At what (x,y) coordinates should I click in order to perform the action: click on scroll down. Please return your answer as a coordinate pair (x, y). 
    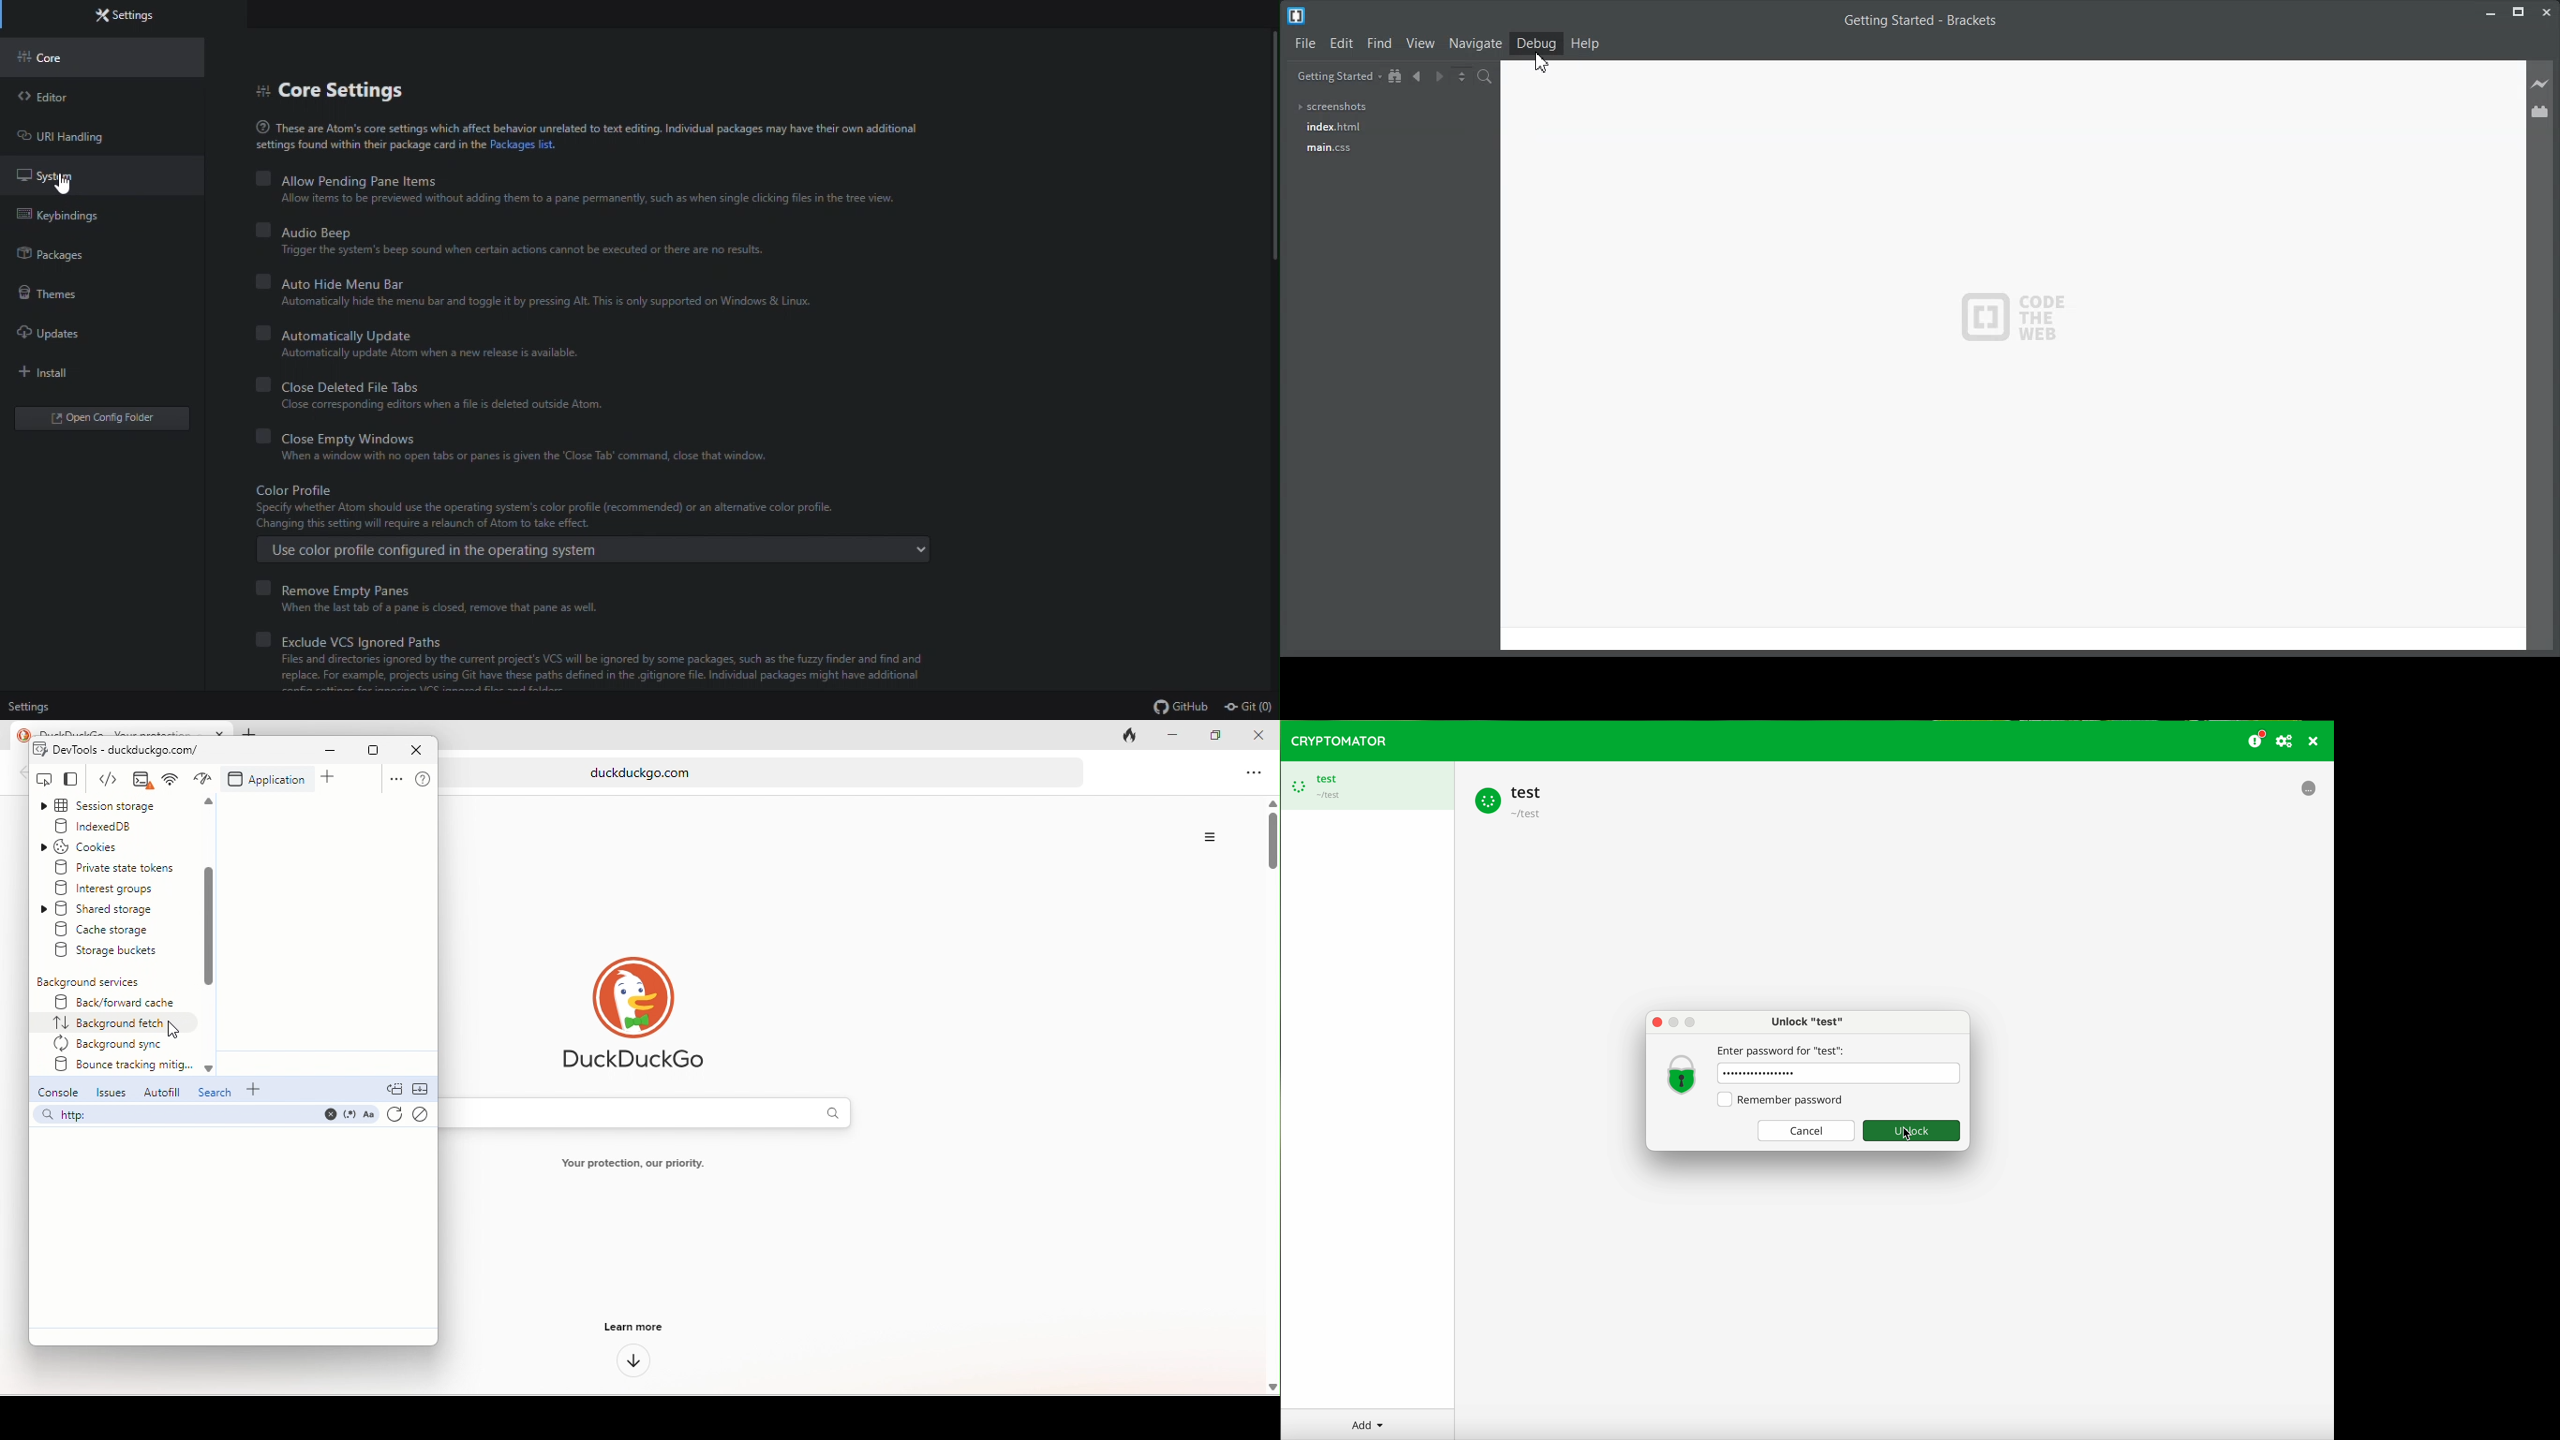
    Looking at the image, I should click on (208, 927).